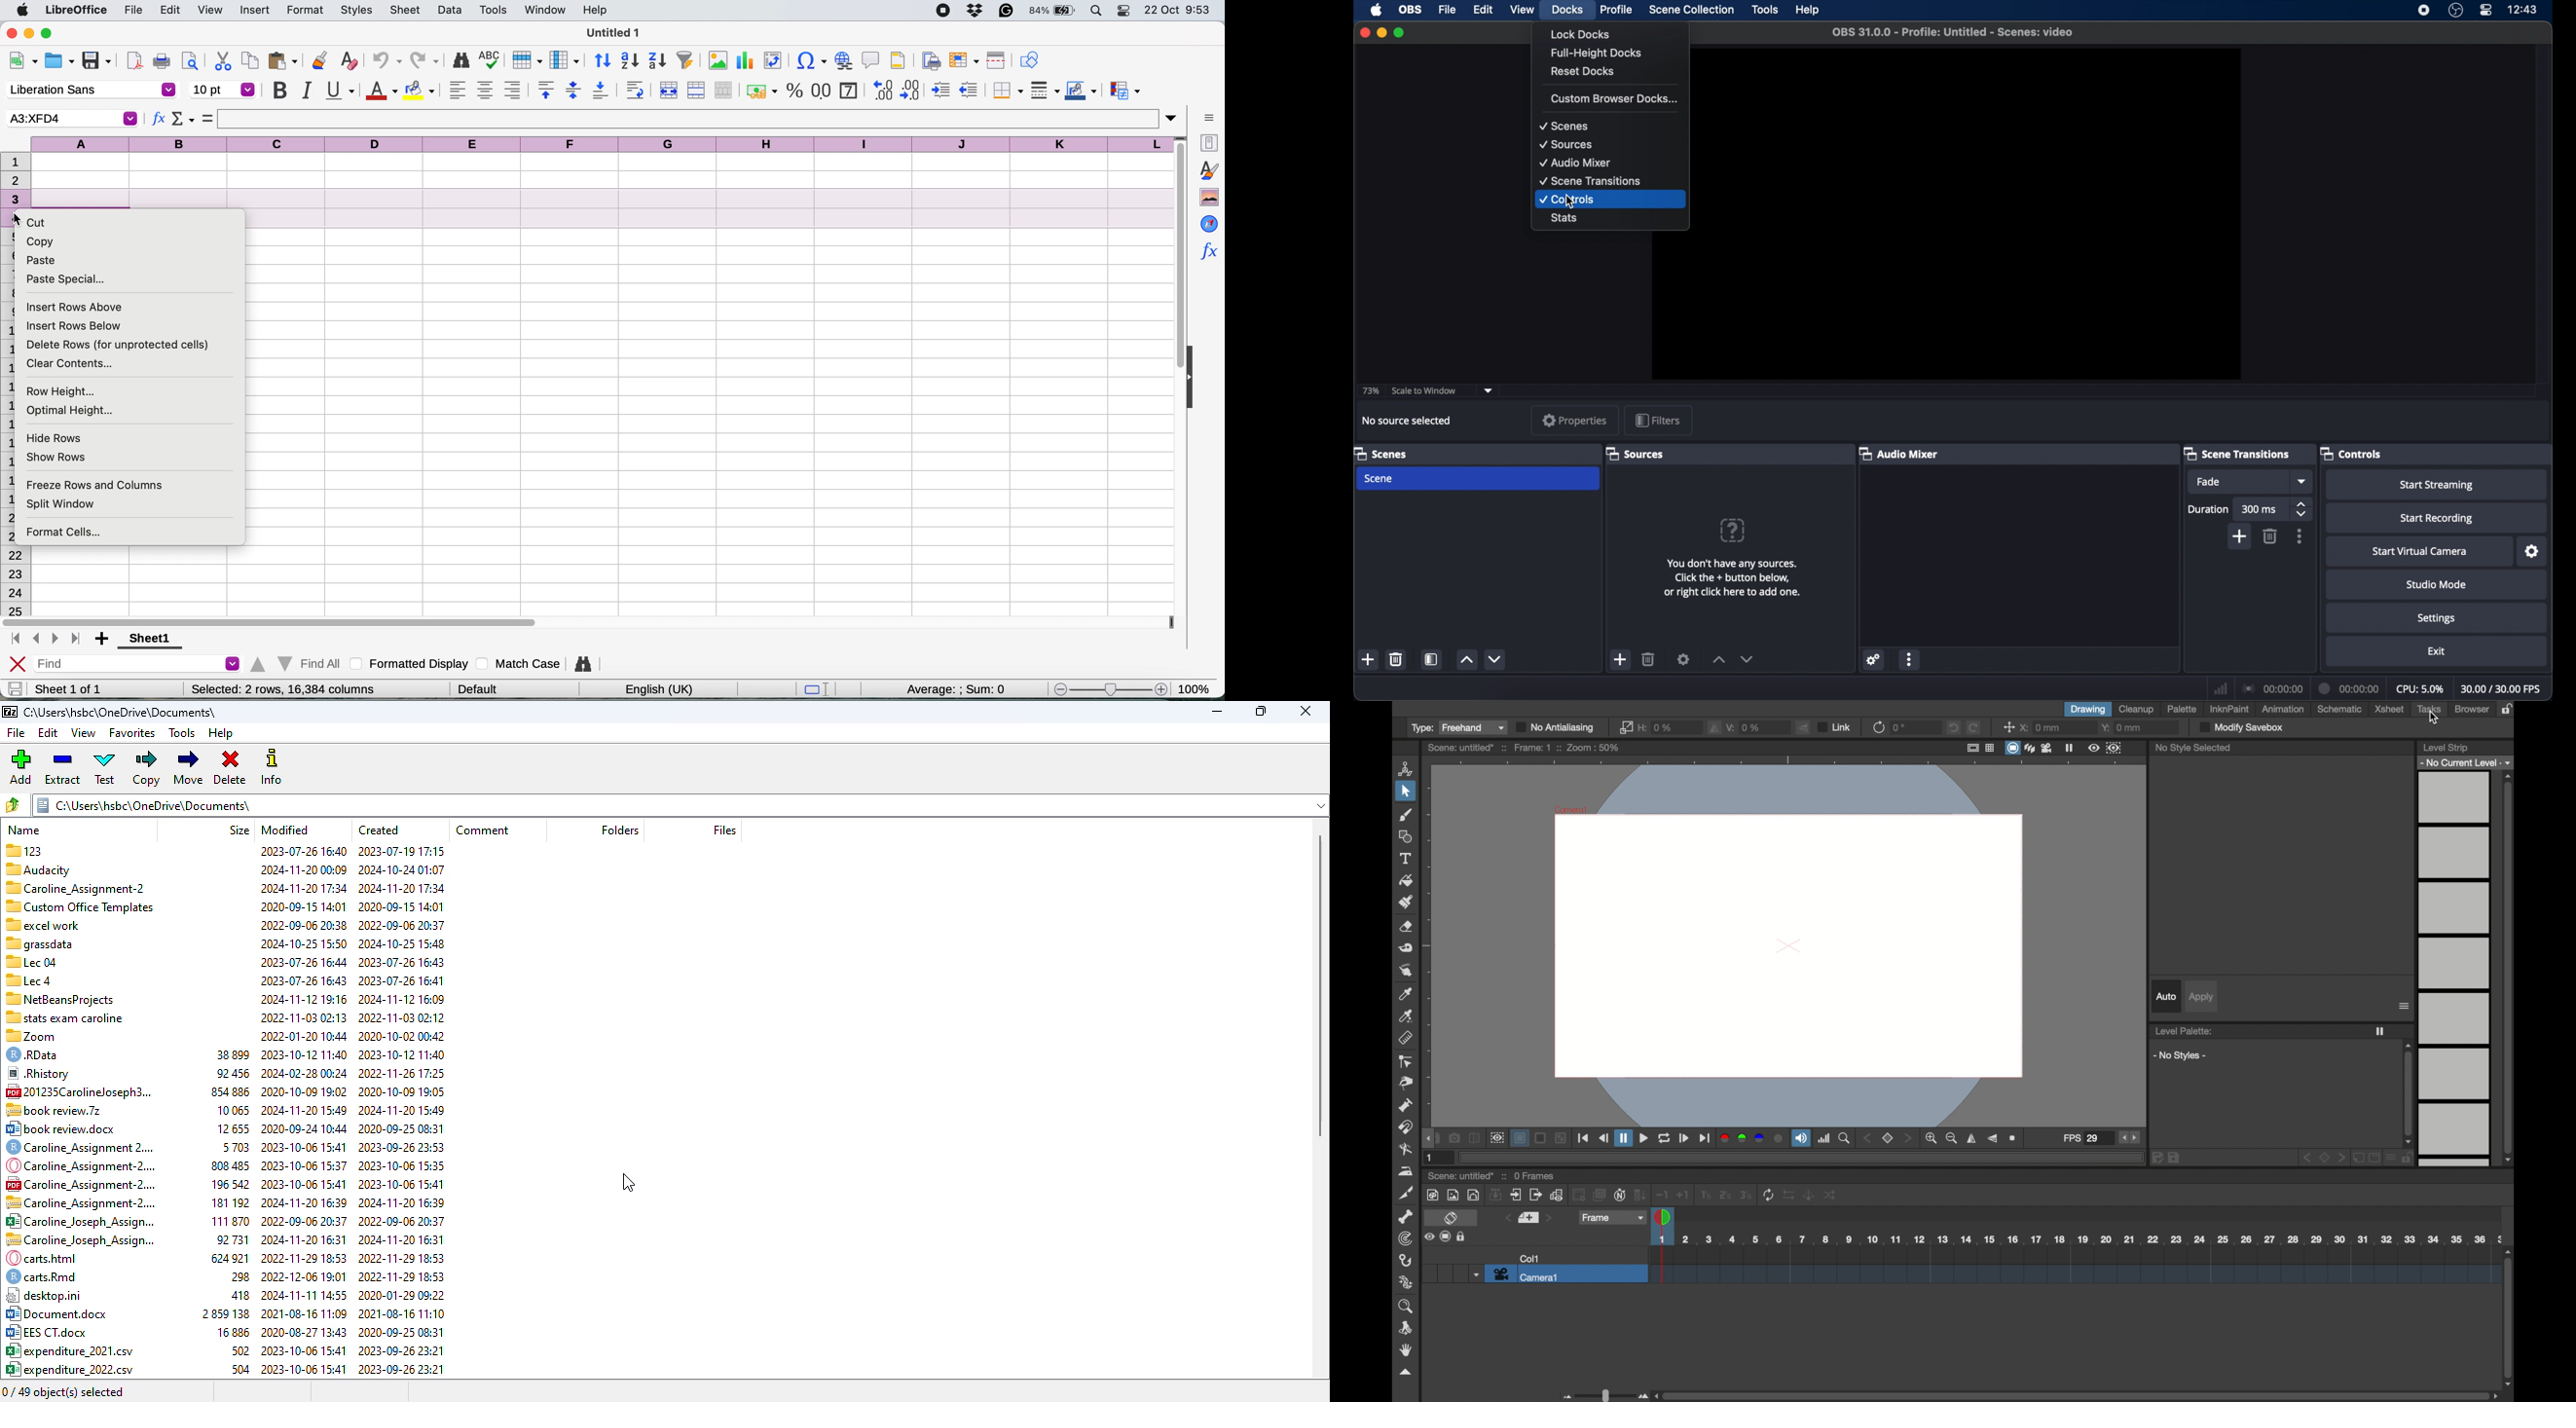 This screenshot has width=2576, height=1428. What do you see at coordinates (43, 242) in the screenshot?
I see `copy` at bounding box center [43, 242].